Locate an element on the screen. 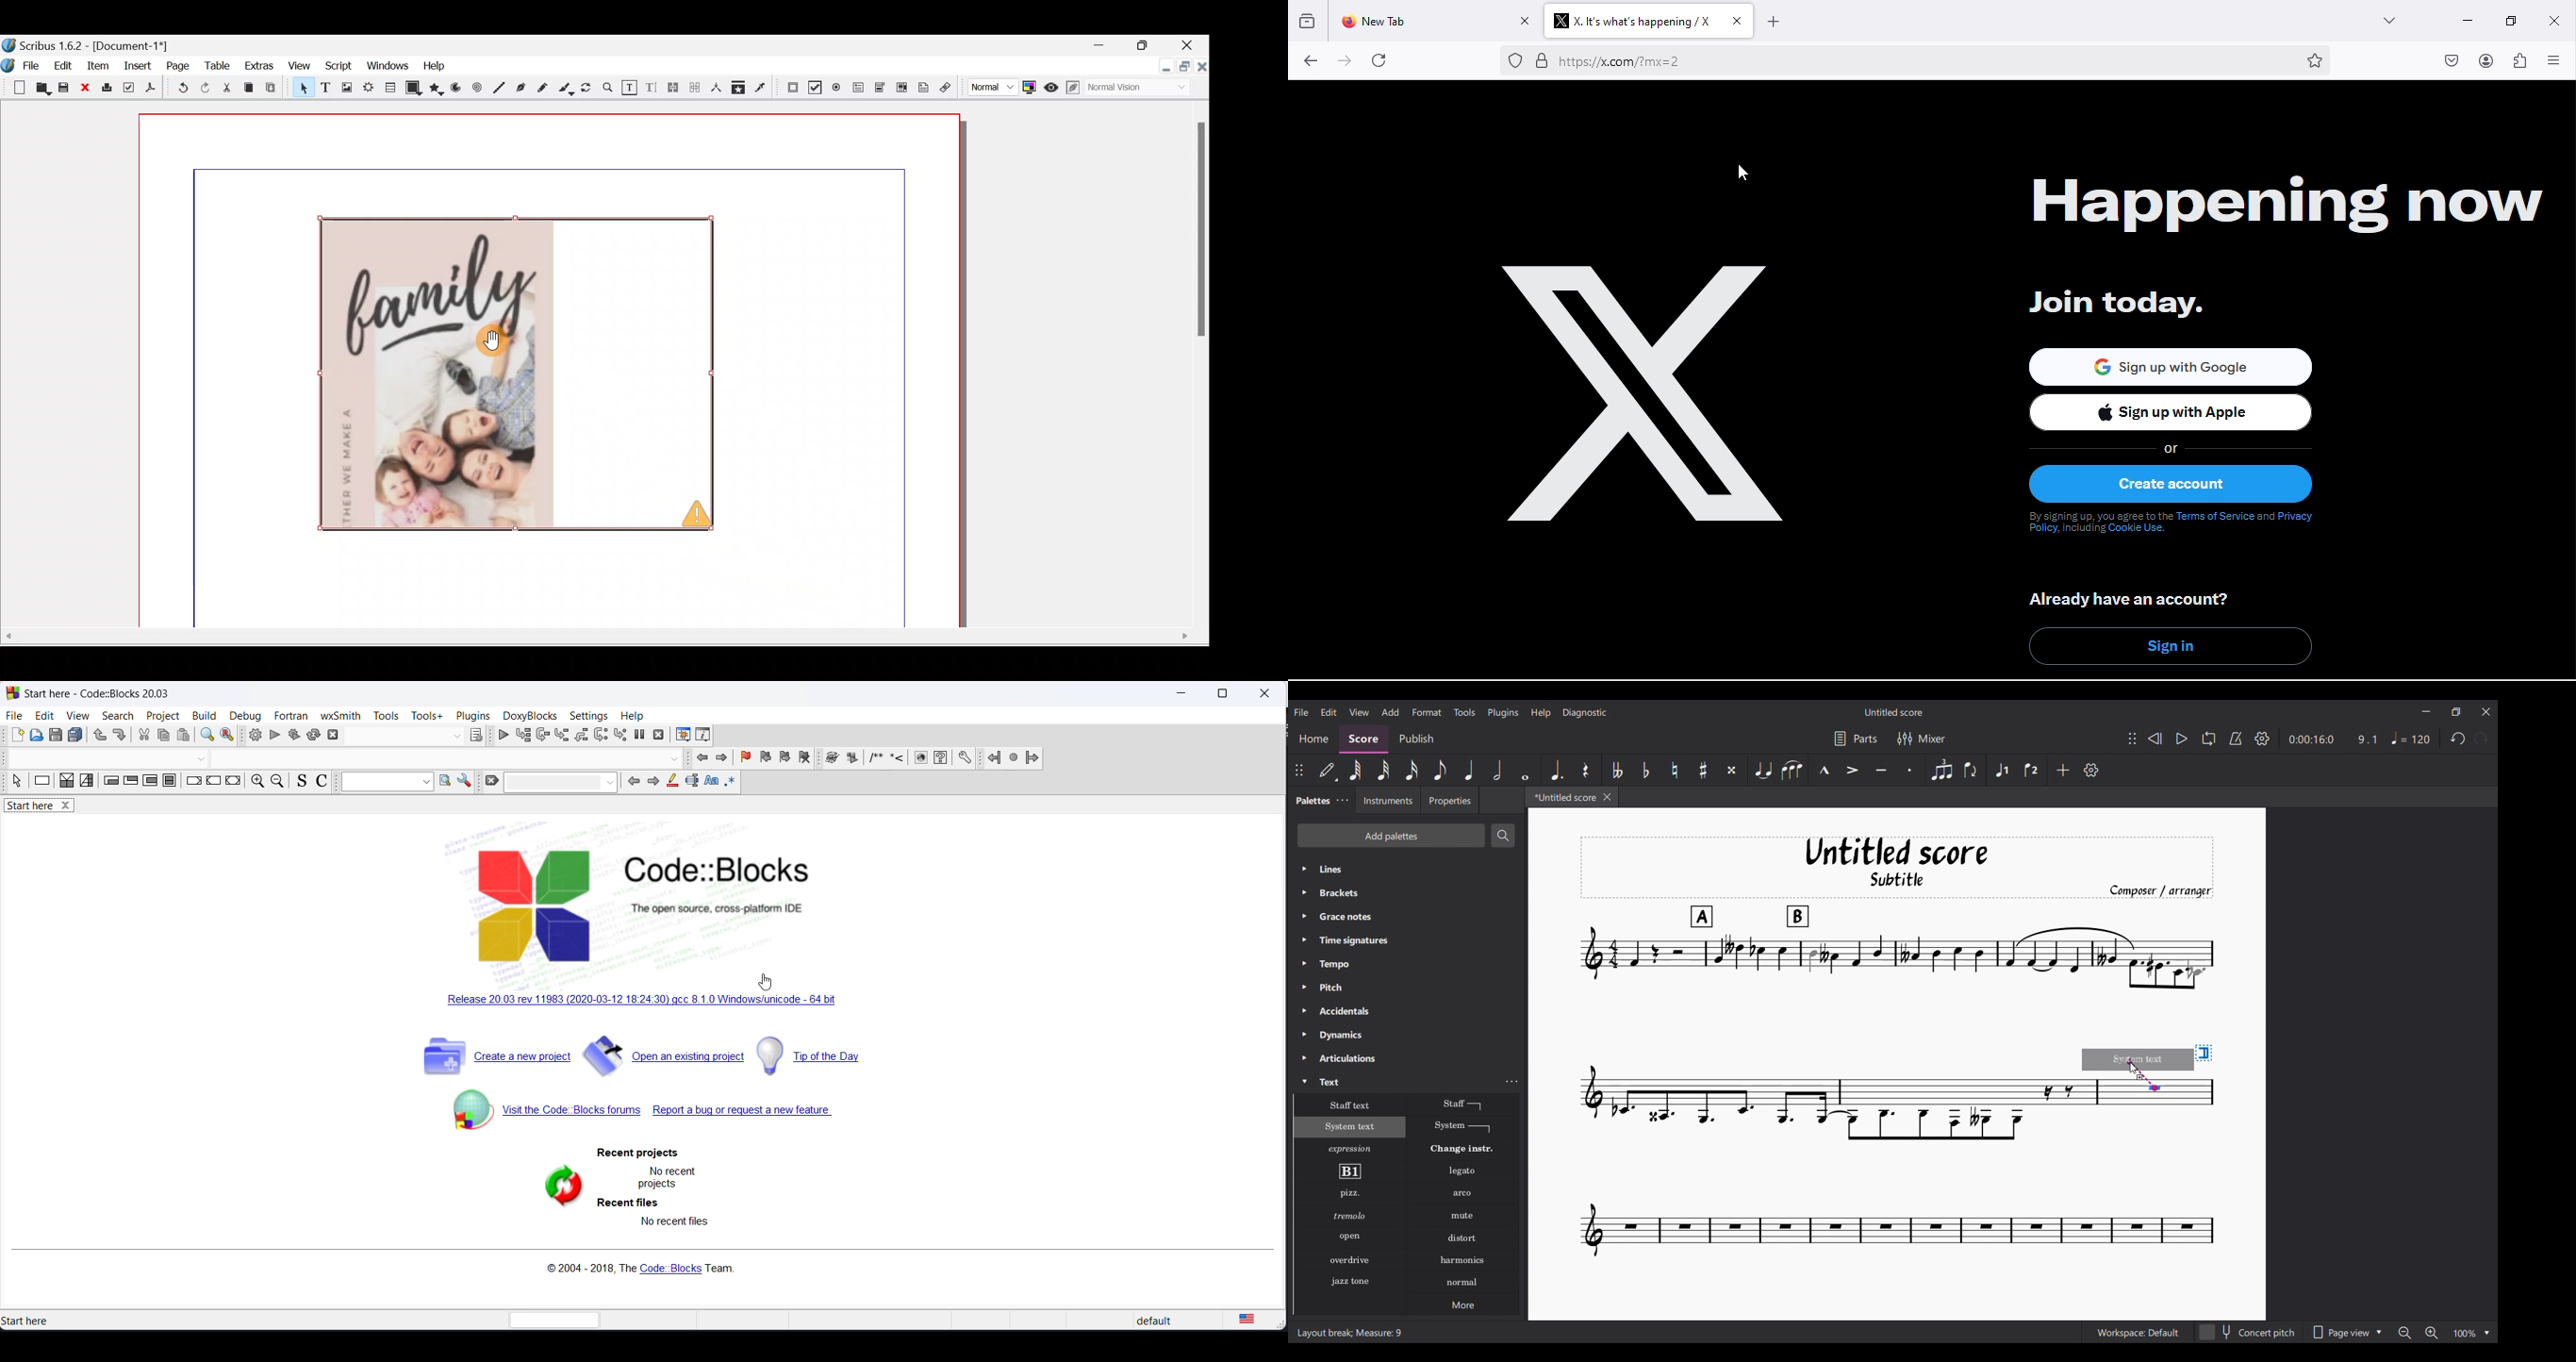 Image resolution: width=2576 pixels, height=1372 pixels. minimize is located at coordinates (2465, 20).